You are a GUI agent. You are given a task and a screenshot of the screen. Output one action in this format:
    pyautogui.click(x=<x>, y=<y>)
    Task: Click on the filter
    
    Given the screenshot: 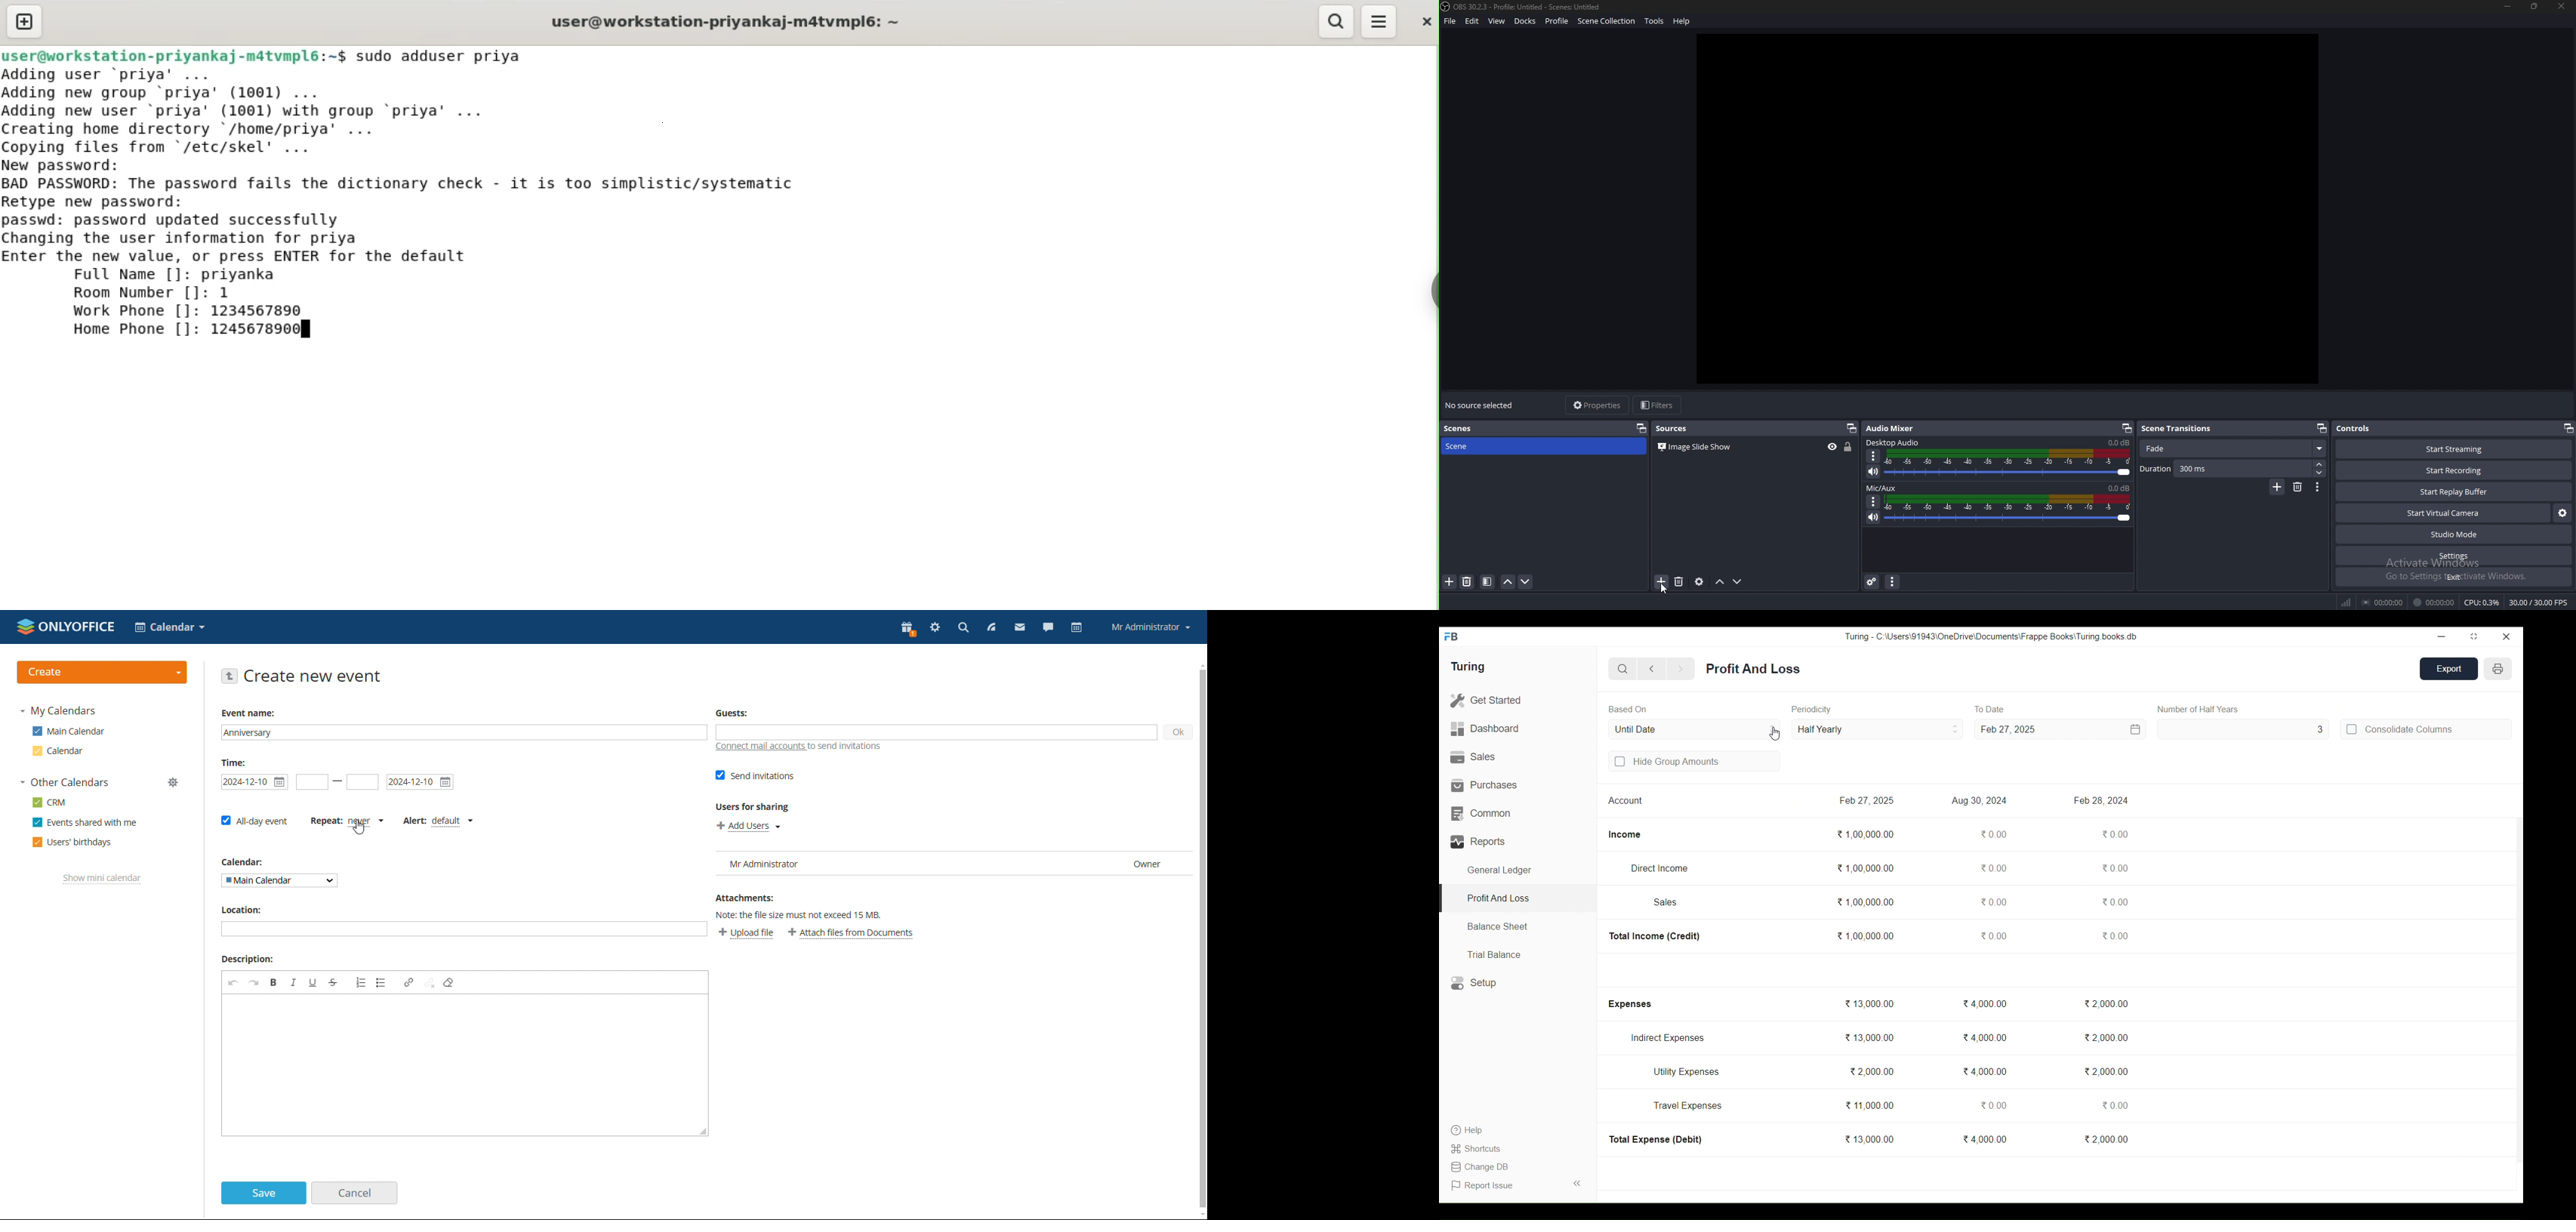 What is the action you would take?
    pyautogui.click(x=1486, y=582)
    